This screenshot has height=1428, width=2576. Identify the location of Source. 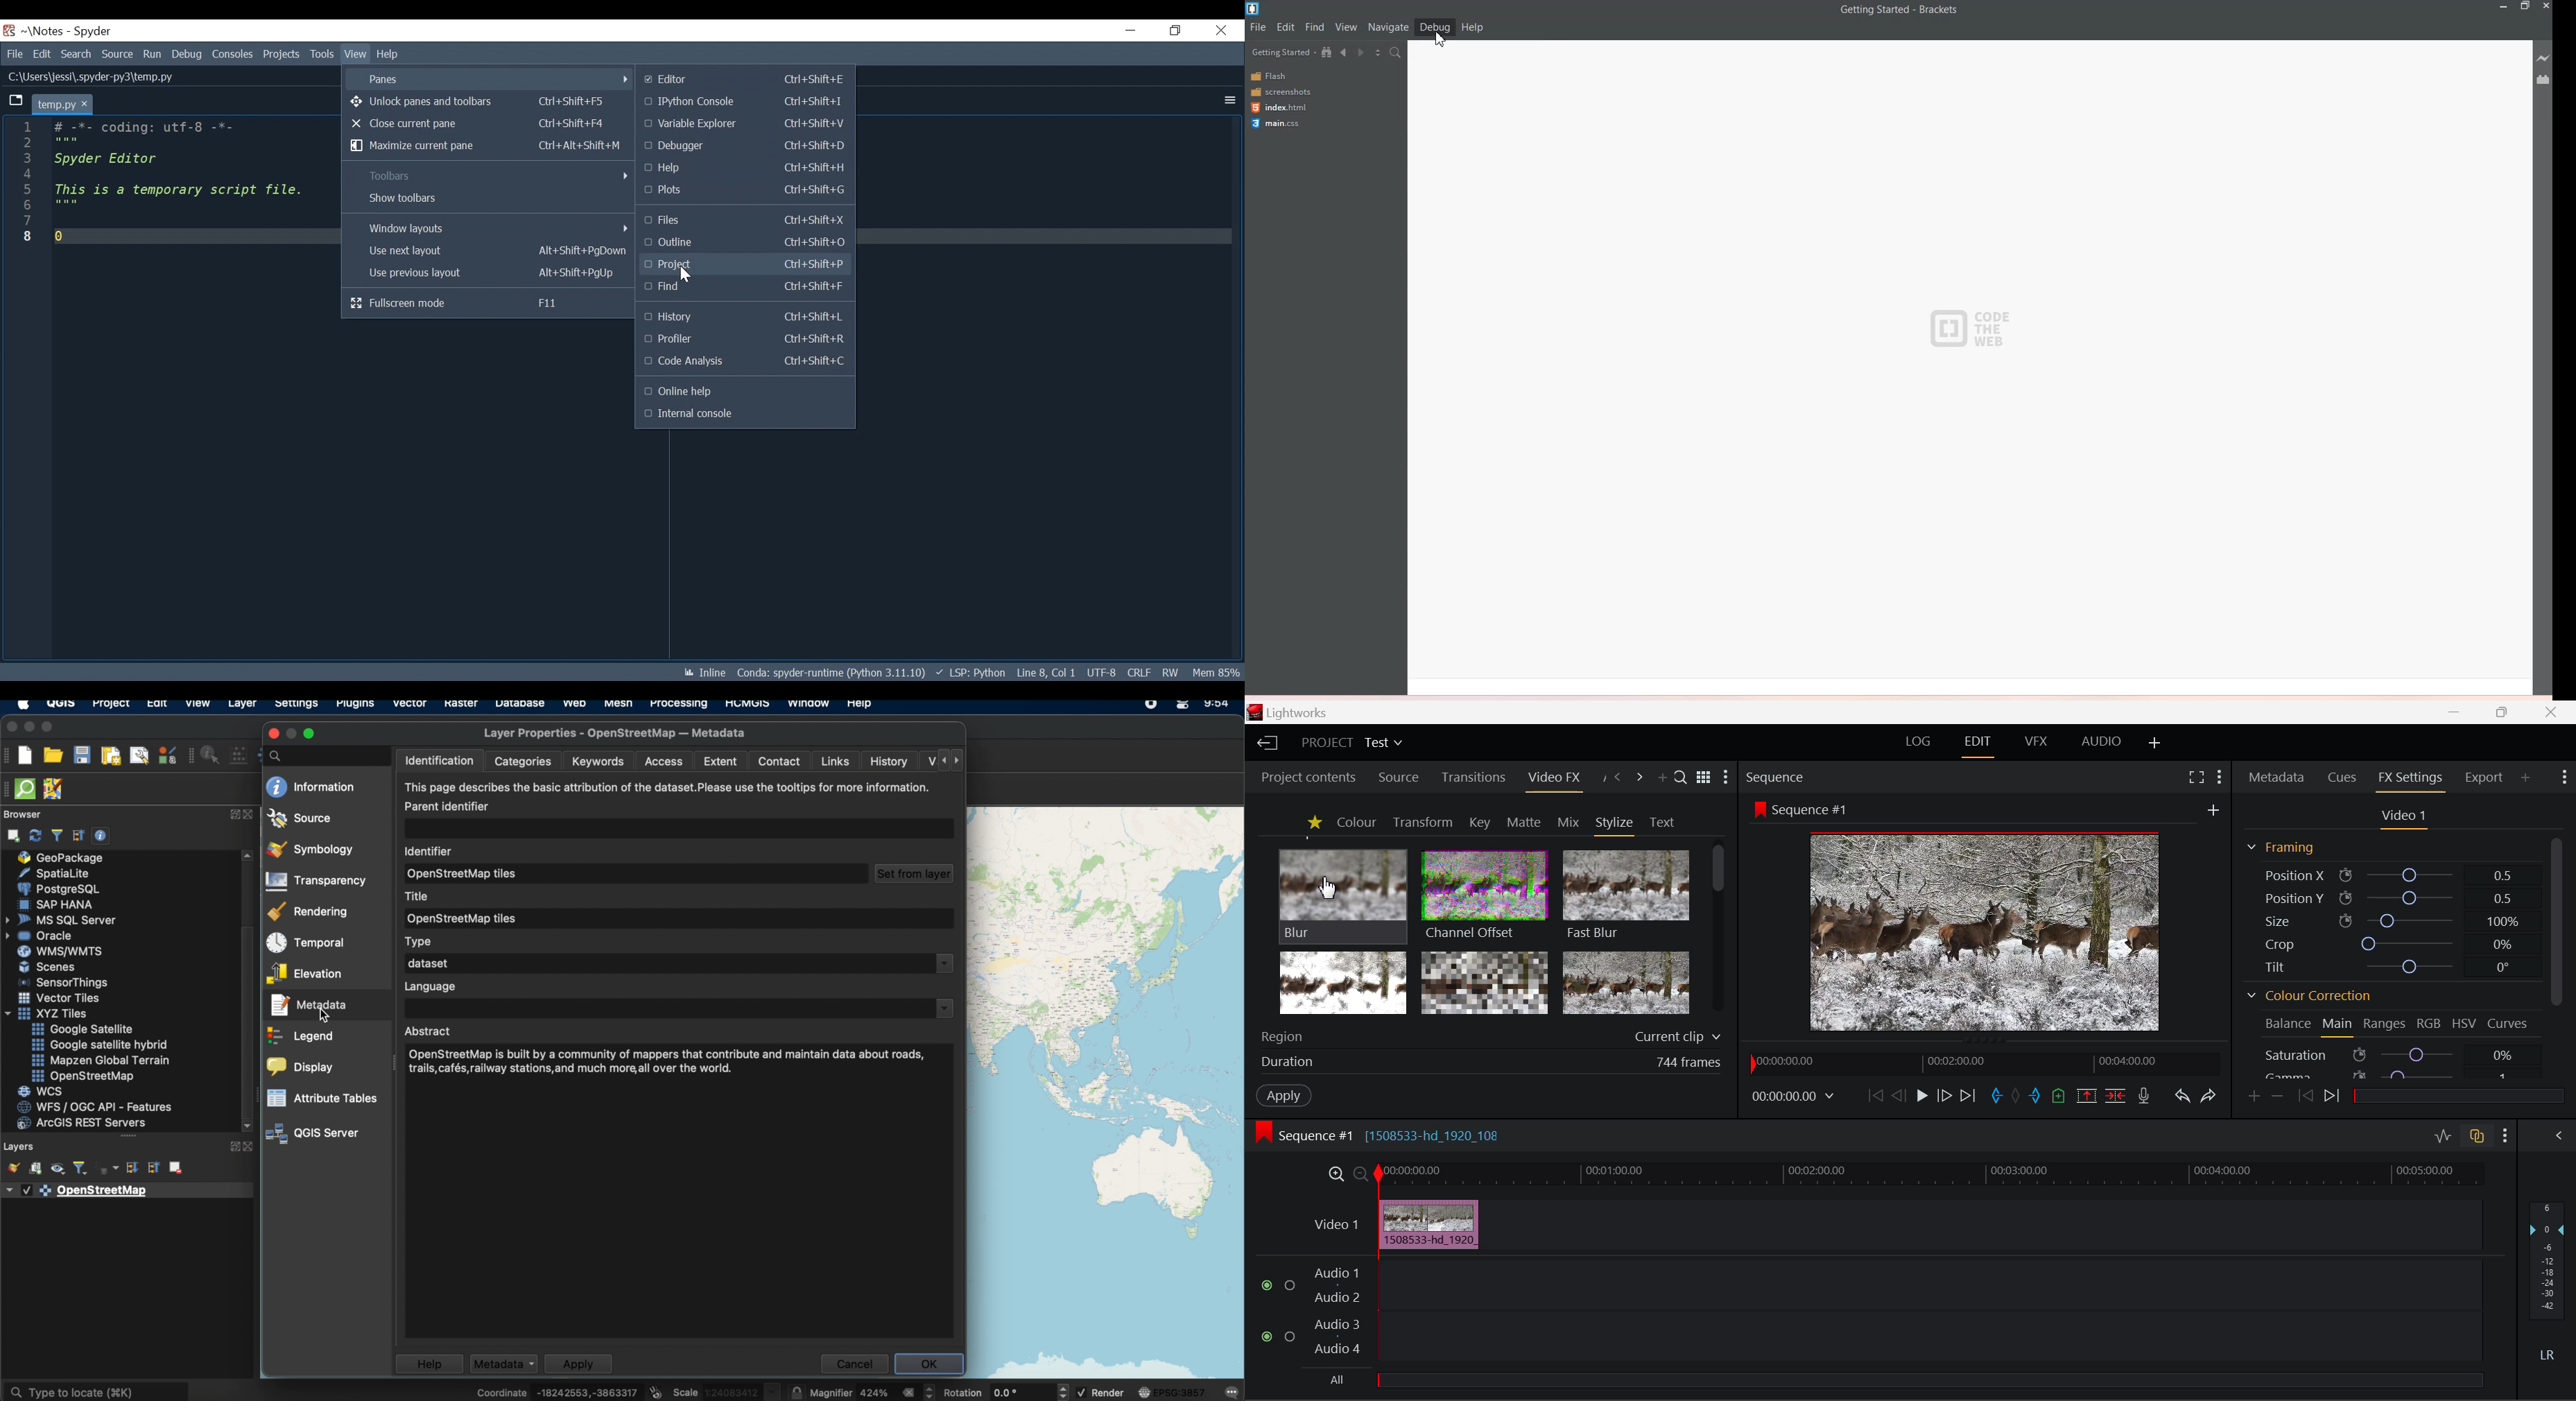
(117, 54).